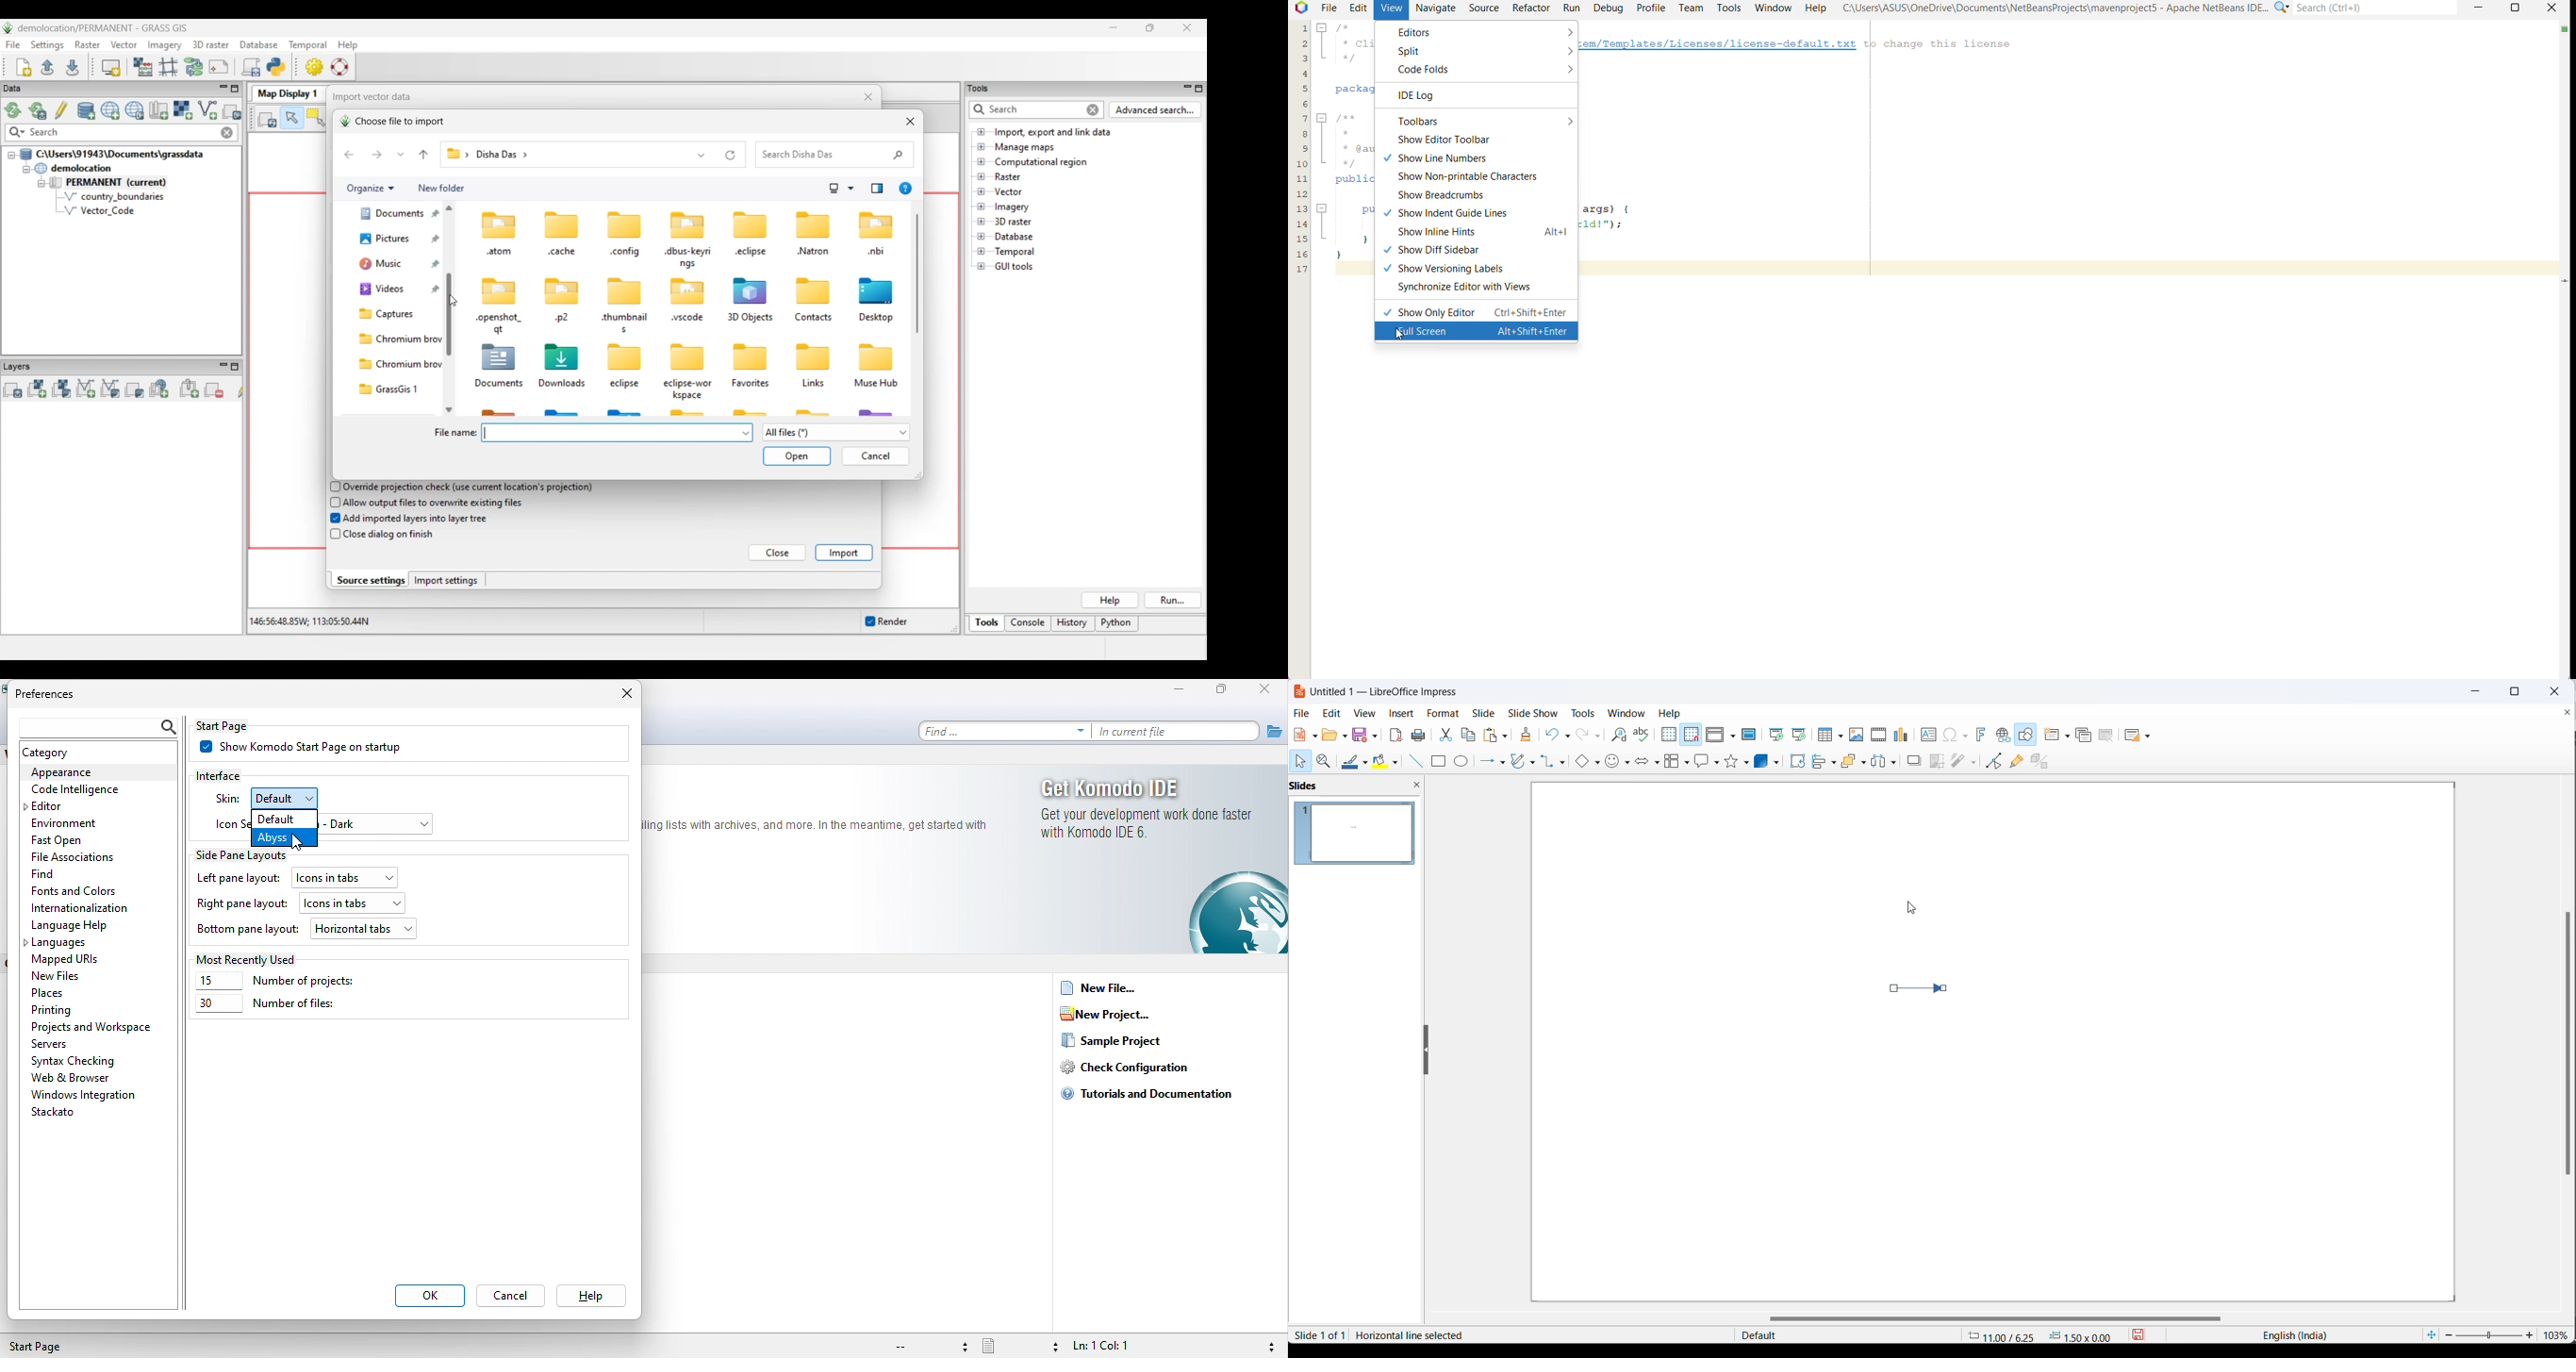 The image size is (2576, 1372). What do you see at coordinates (1651, 8) in the screenshot?
I see `Profile` at bounding box center [1651, 8].